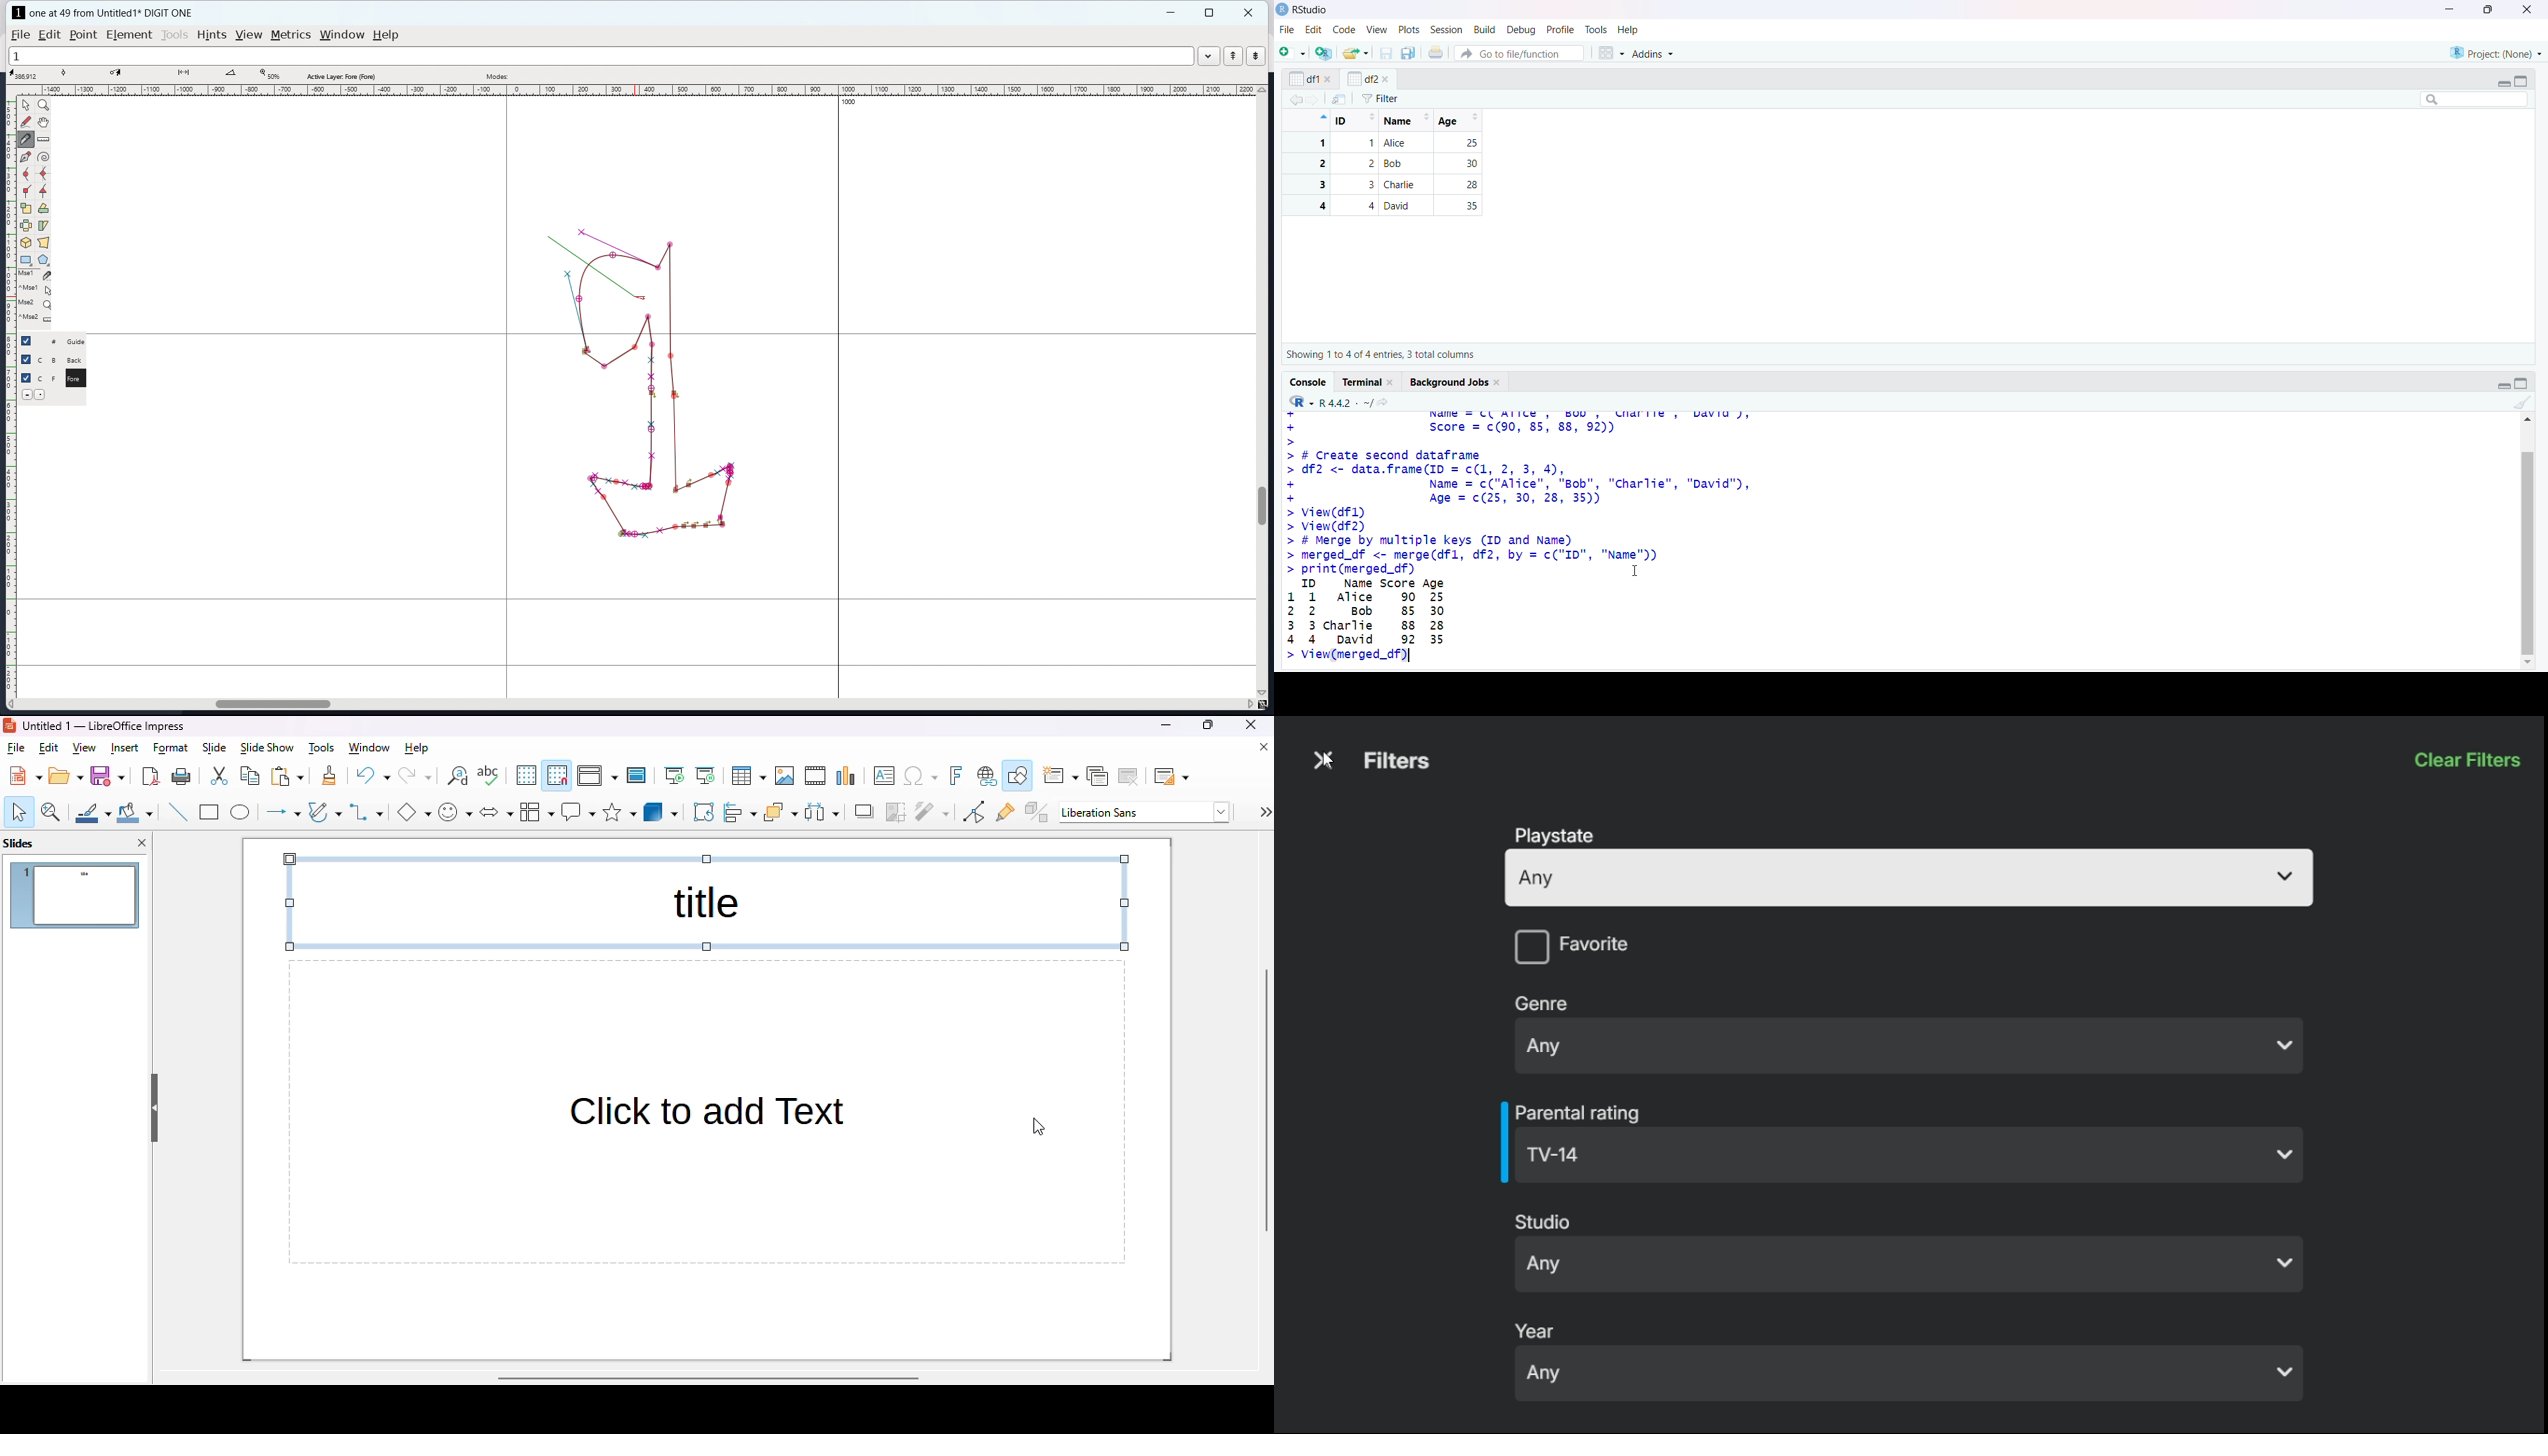  Describe the element at coordinates (367, 812) in the screenshot. I see `connectors` at that location.